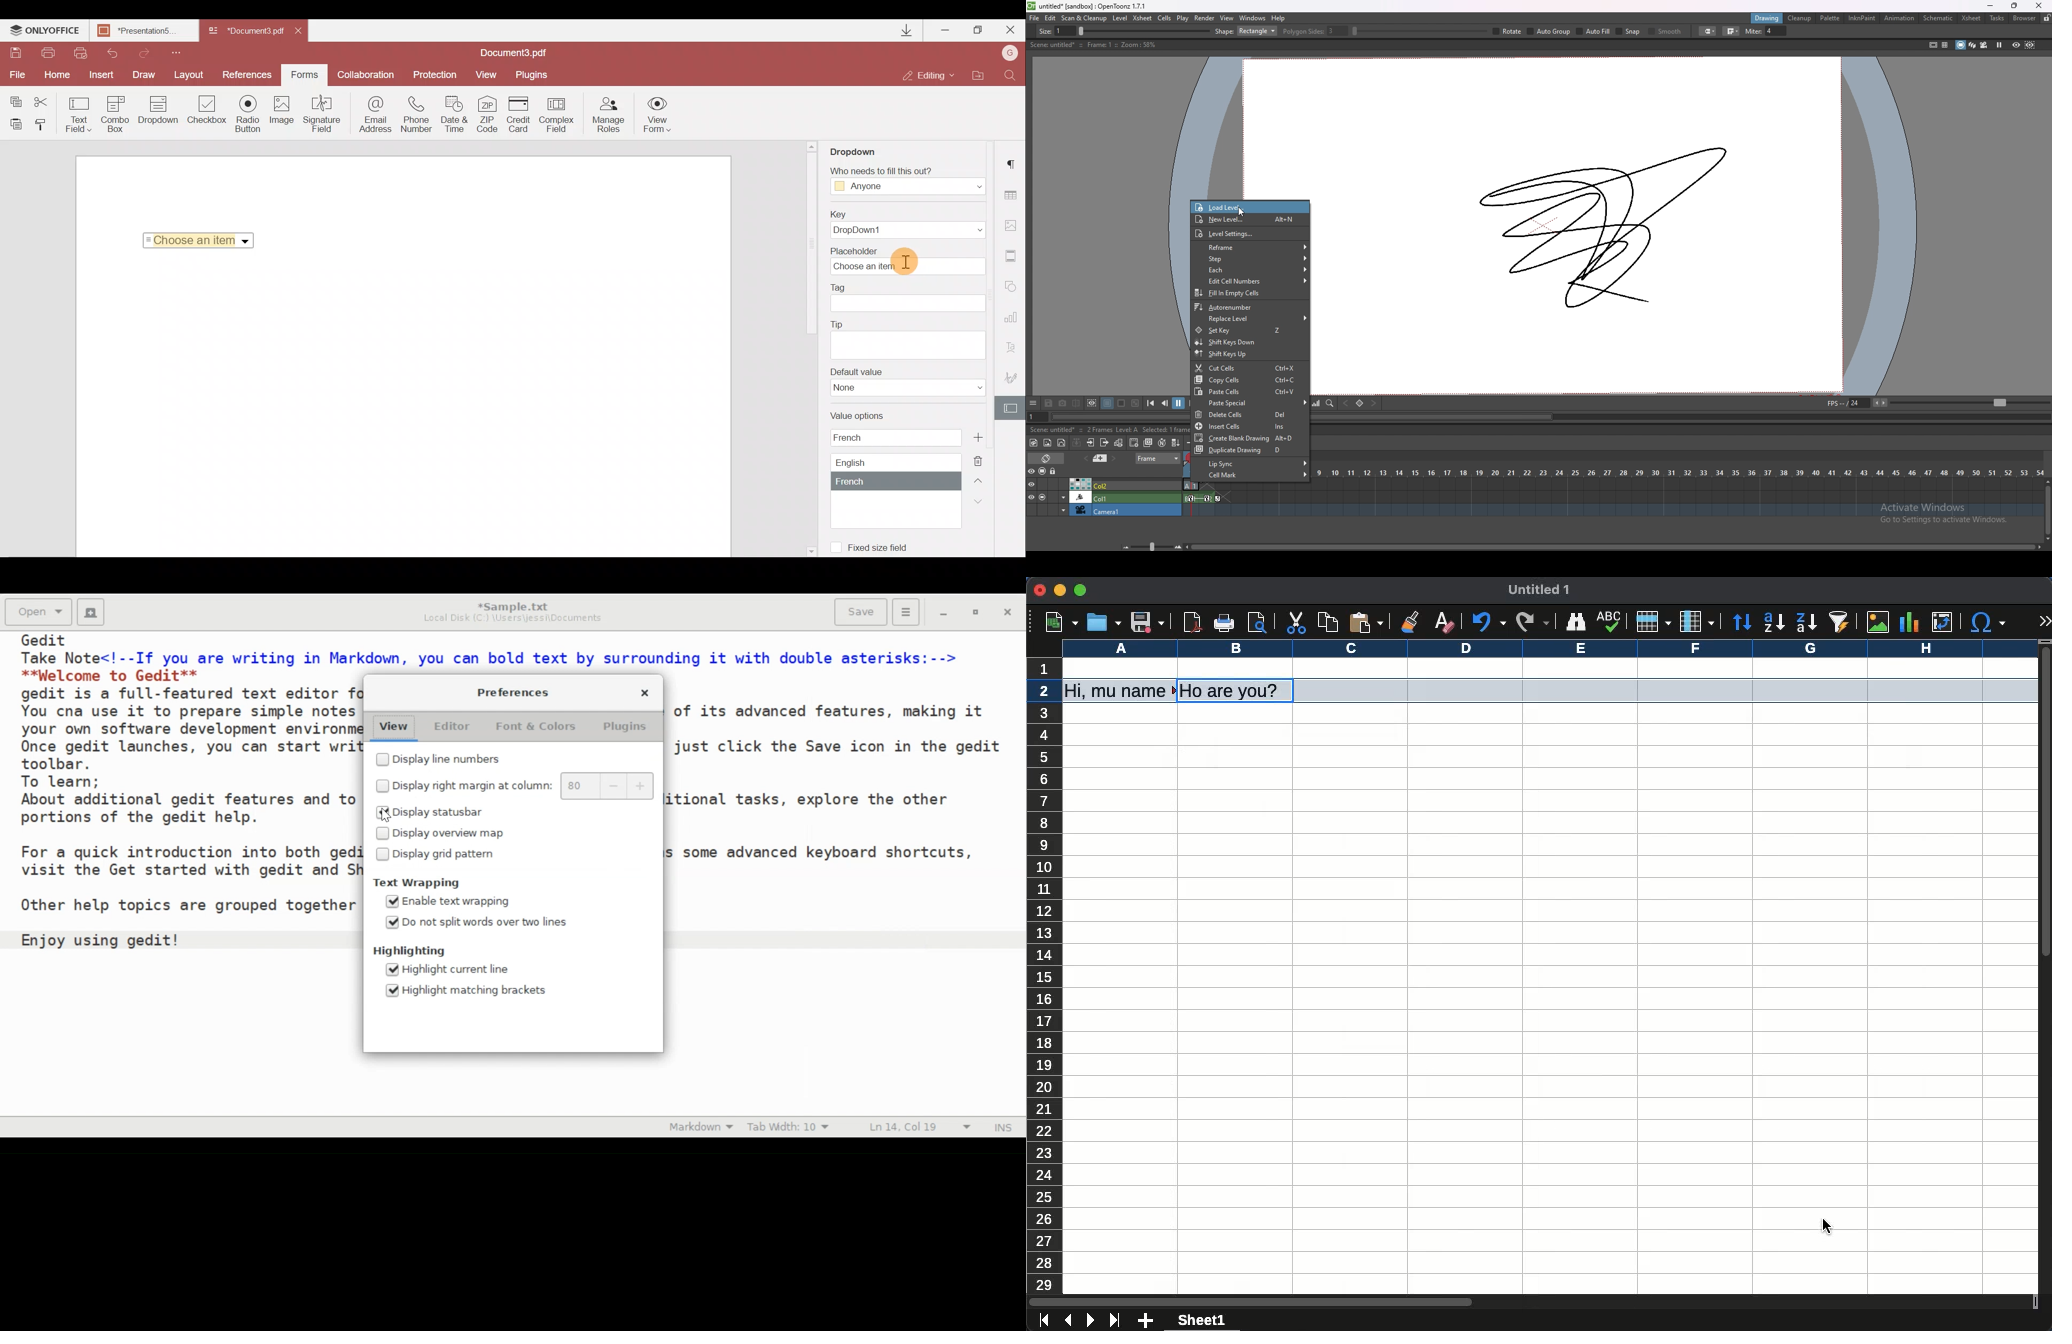  I want to click on undo, so click(1492, 621).